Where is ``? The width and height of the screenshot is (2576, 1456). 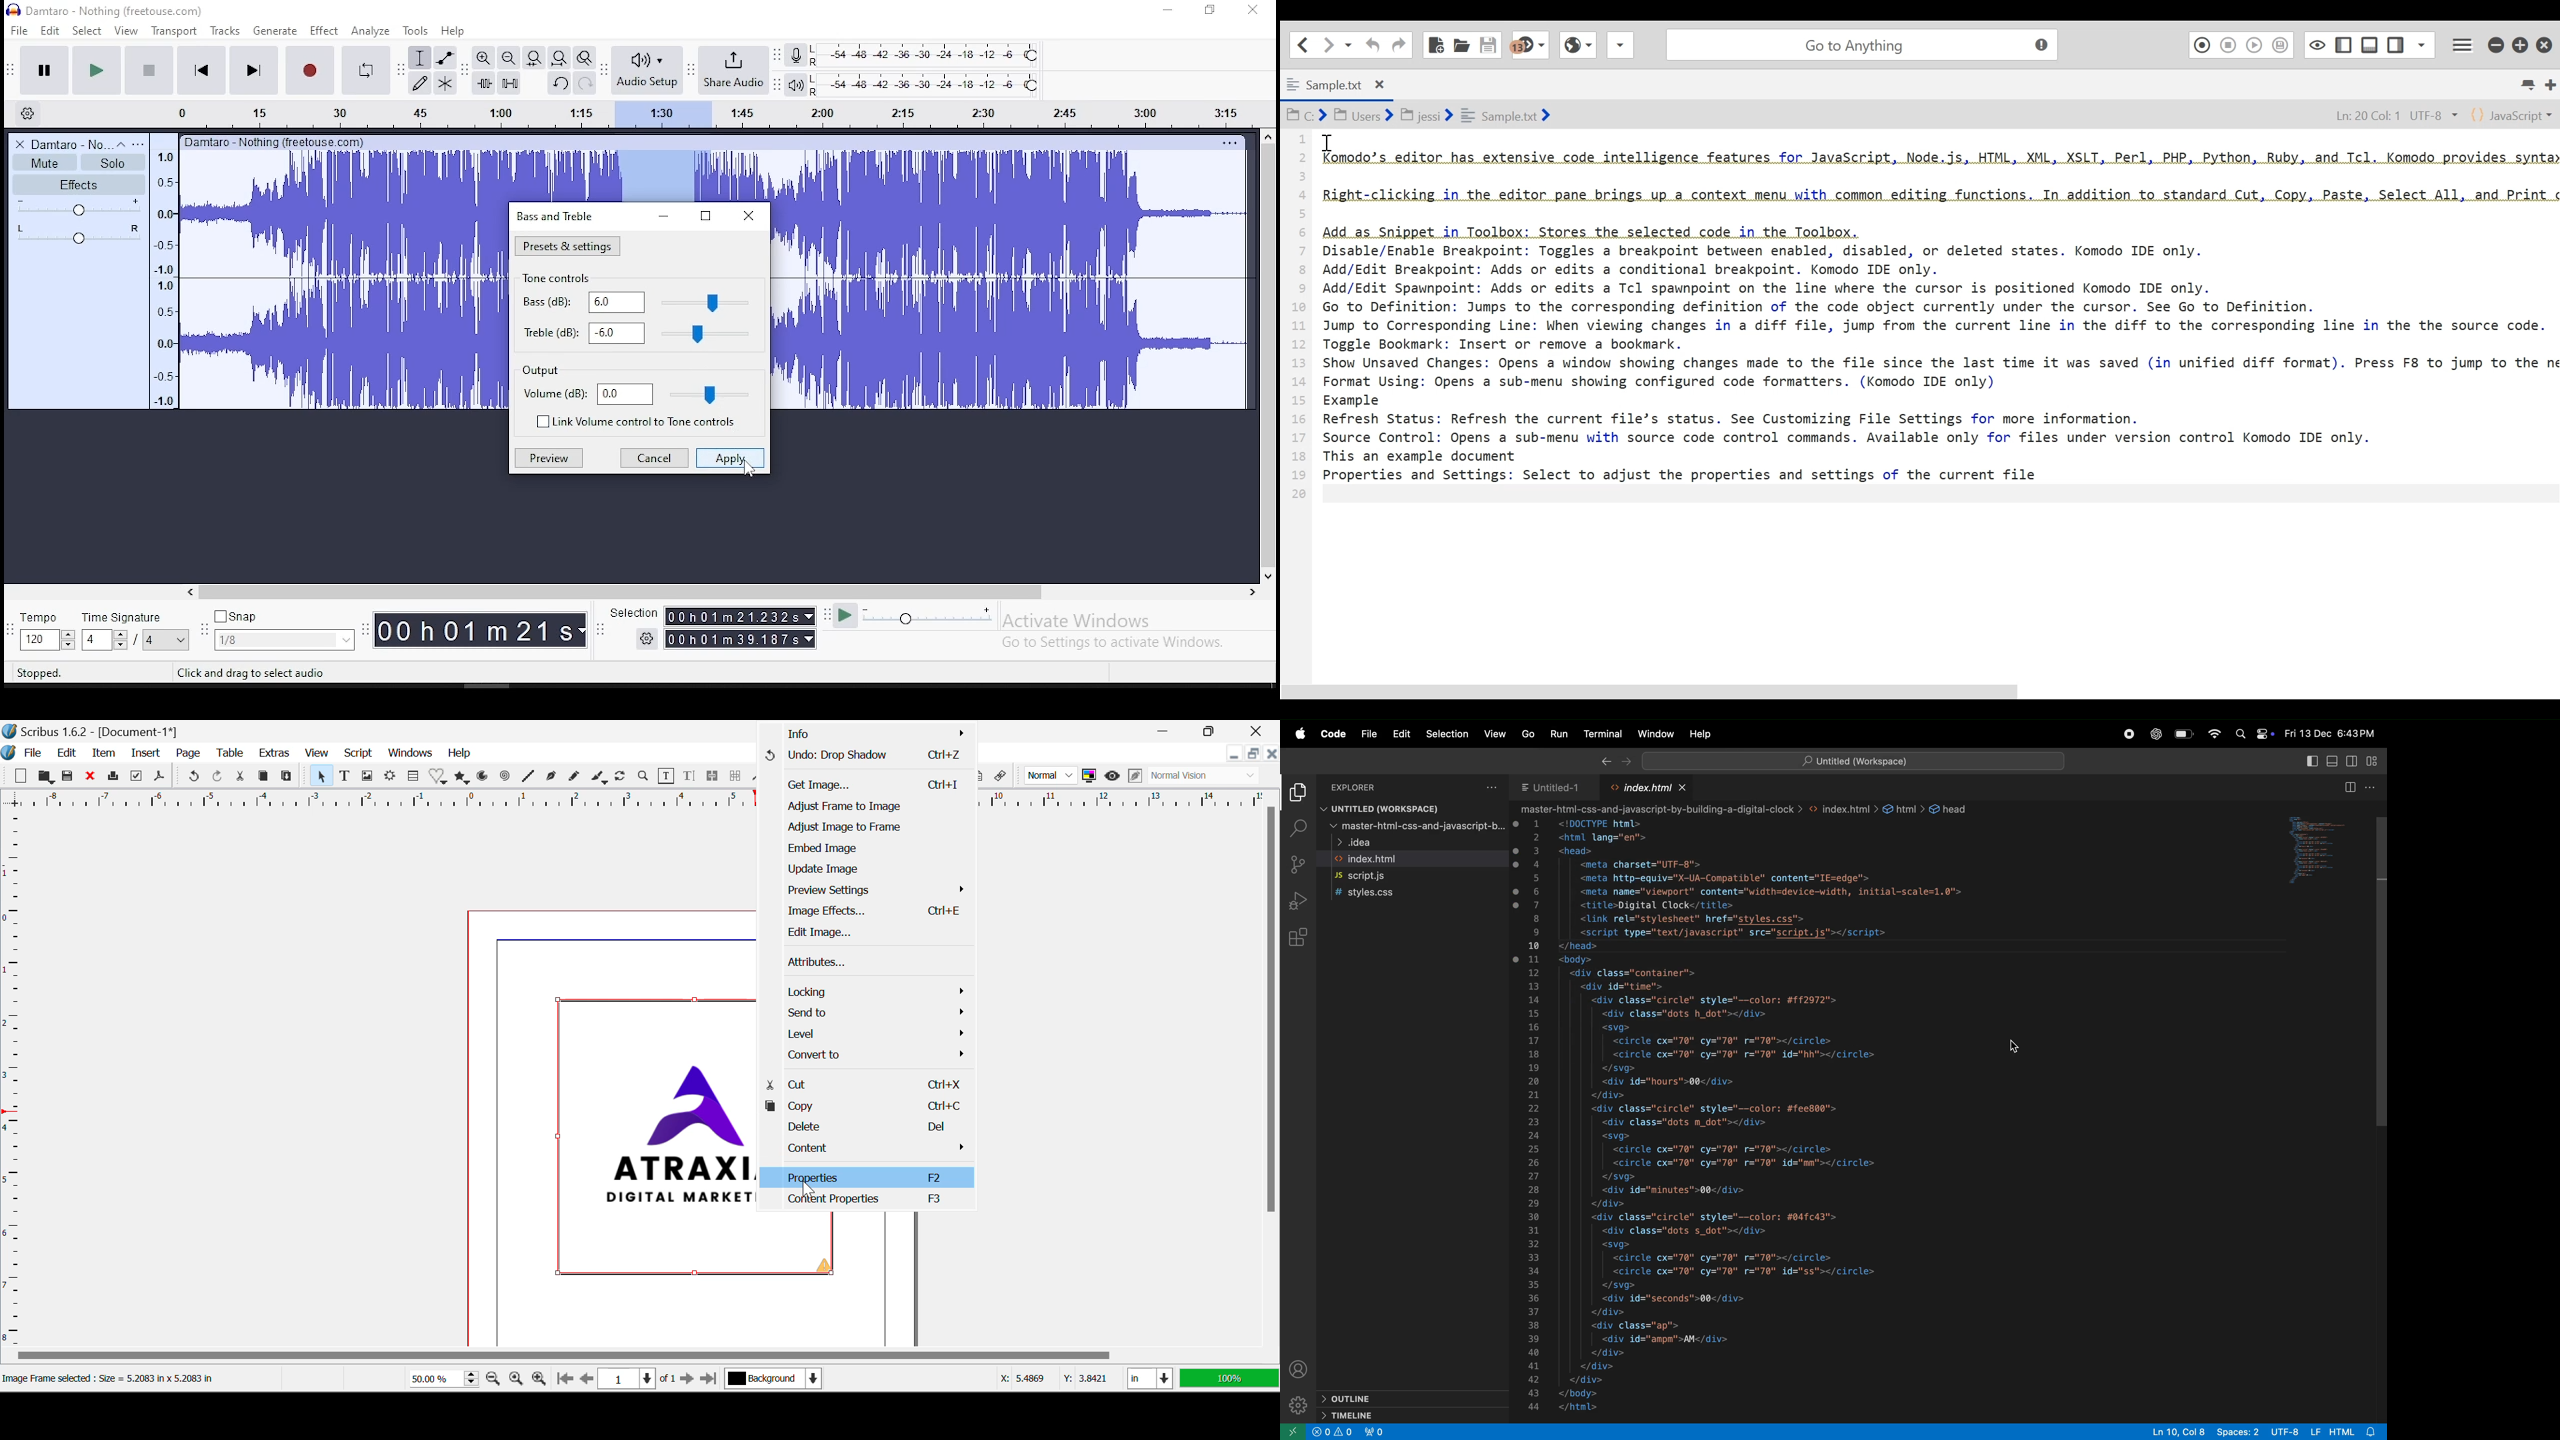  is located at coordinates (690, 70).